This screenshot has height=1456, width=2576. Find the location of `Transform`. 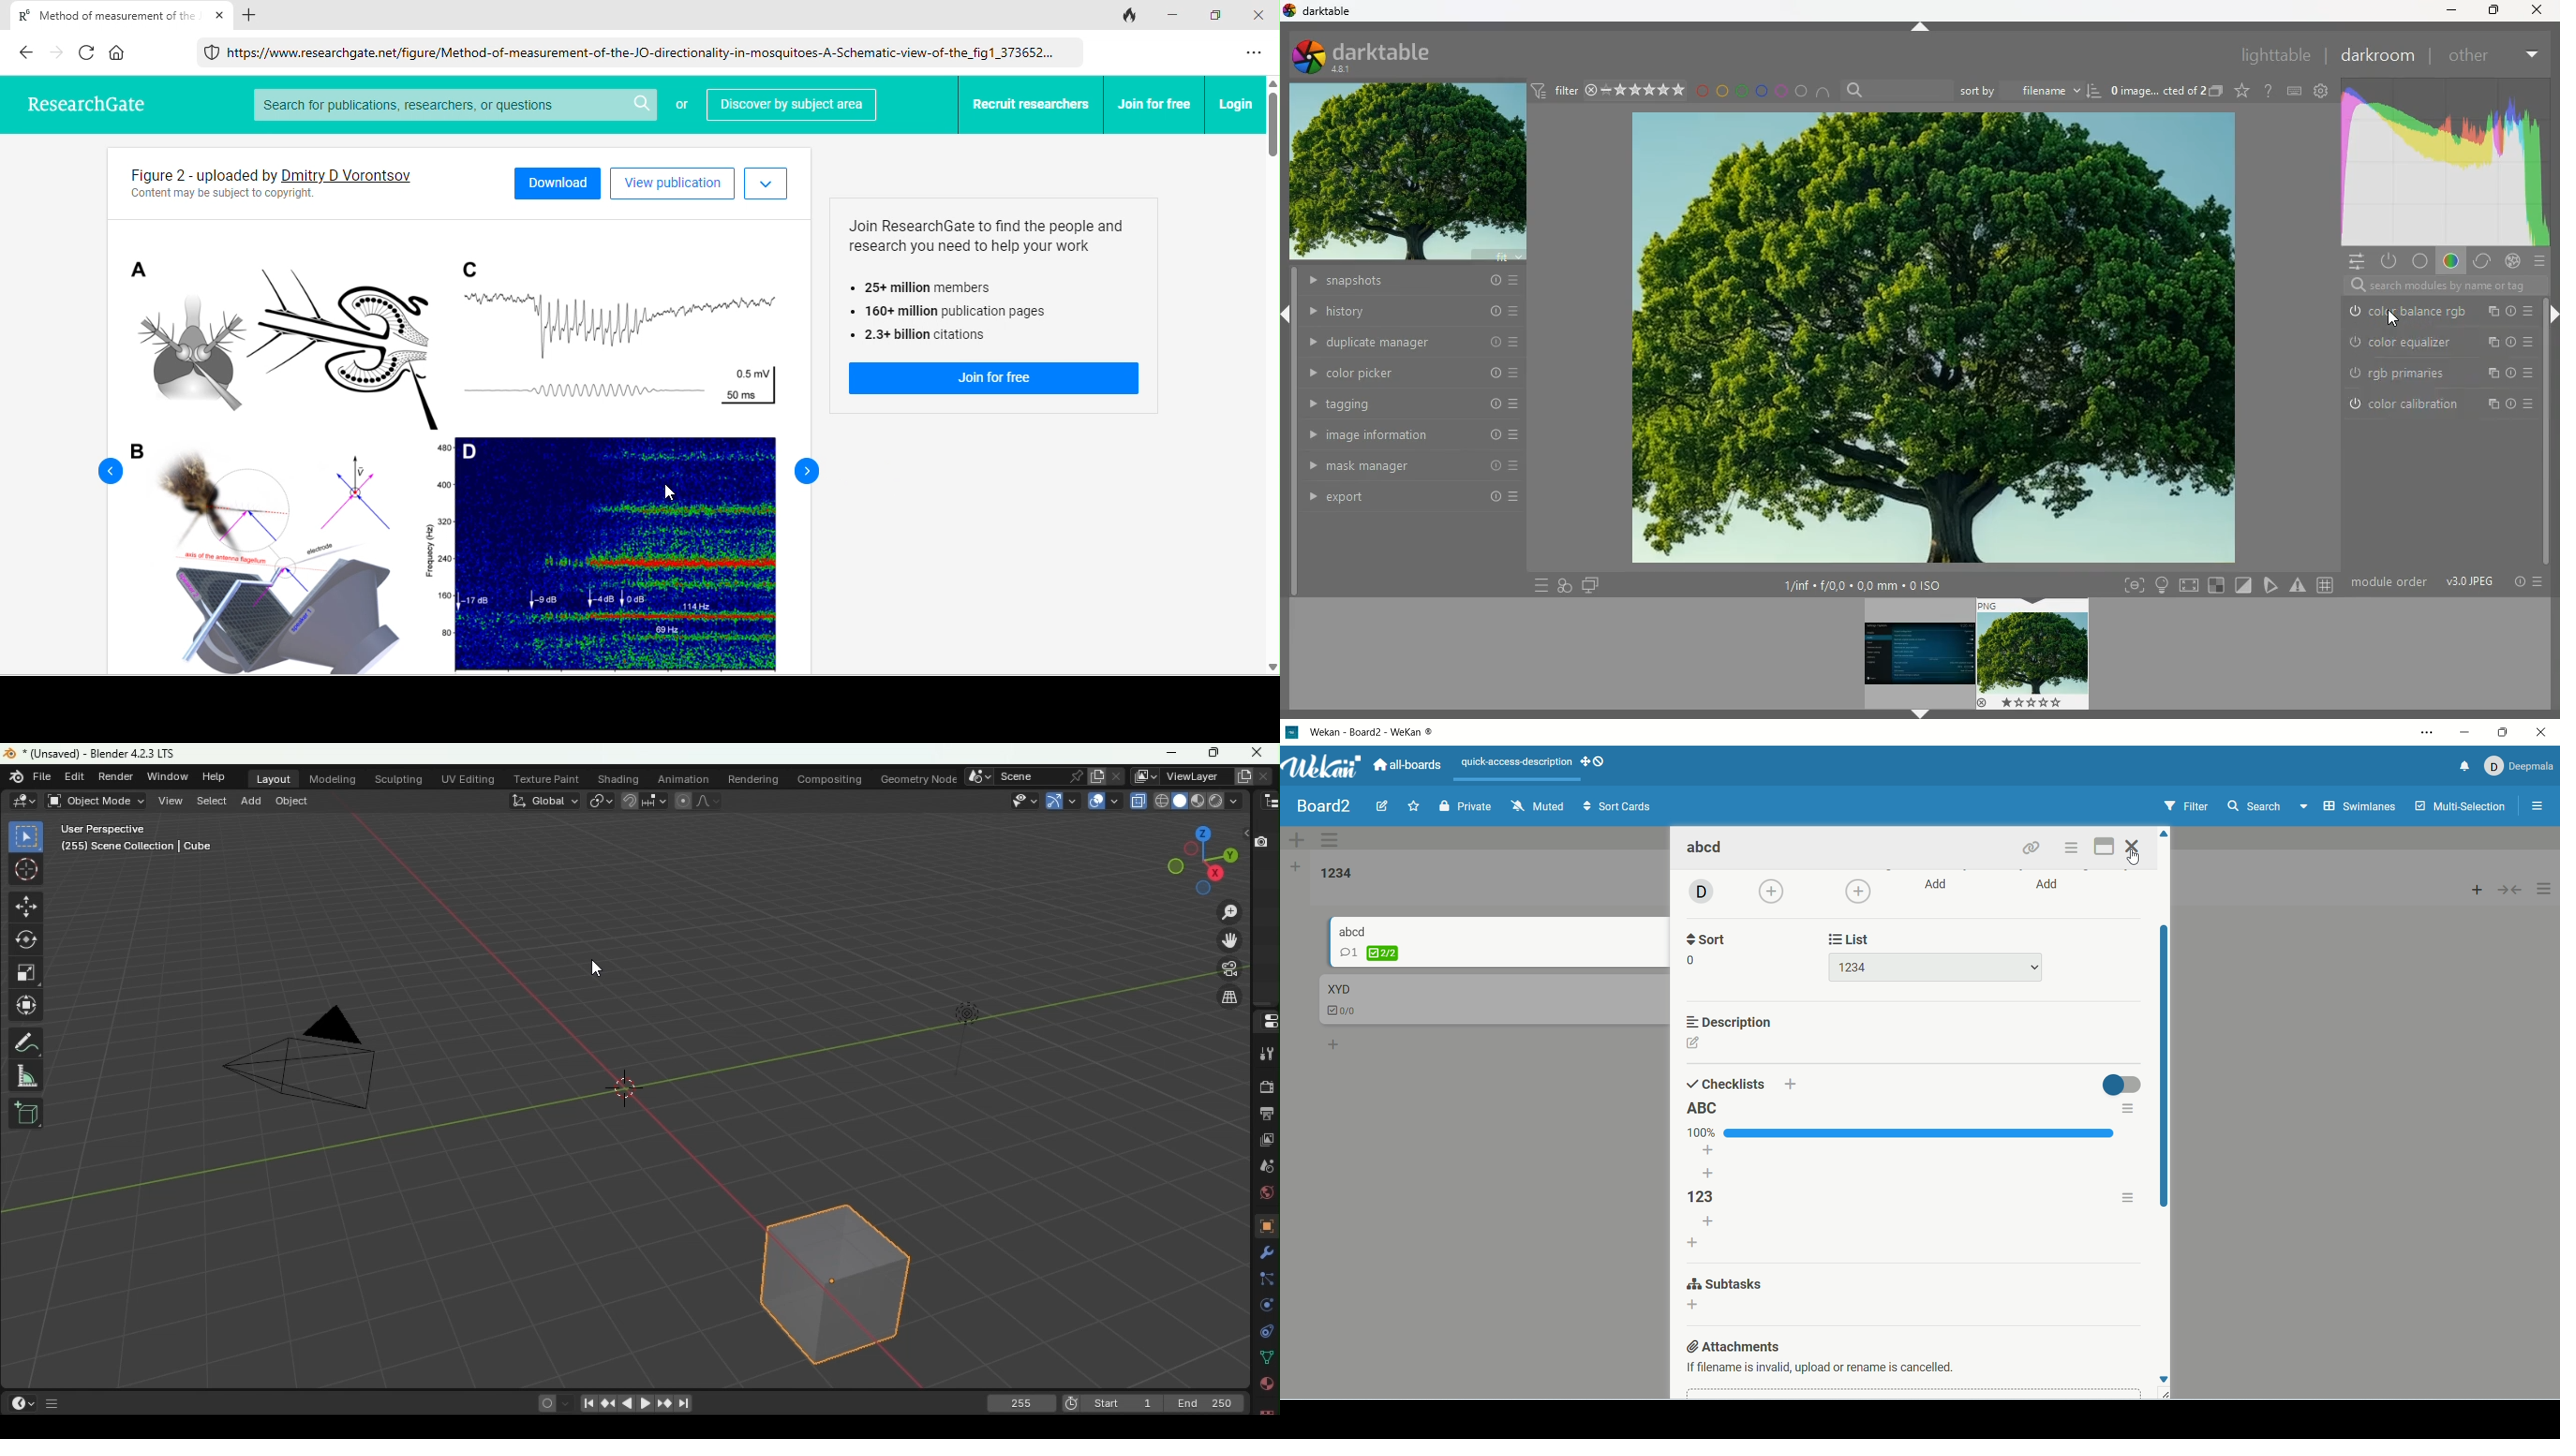

Transform is located at coordinates (34, 1008).